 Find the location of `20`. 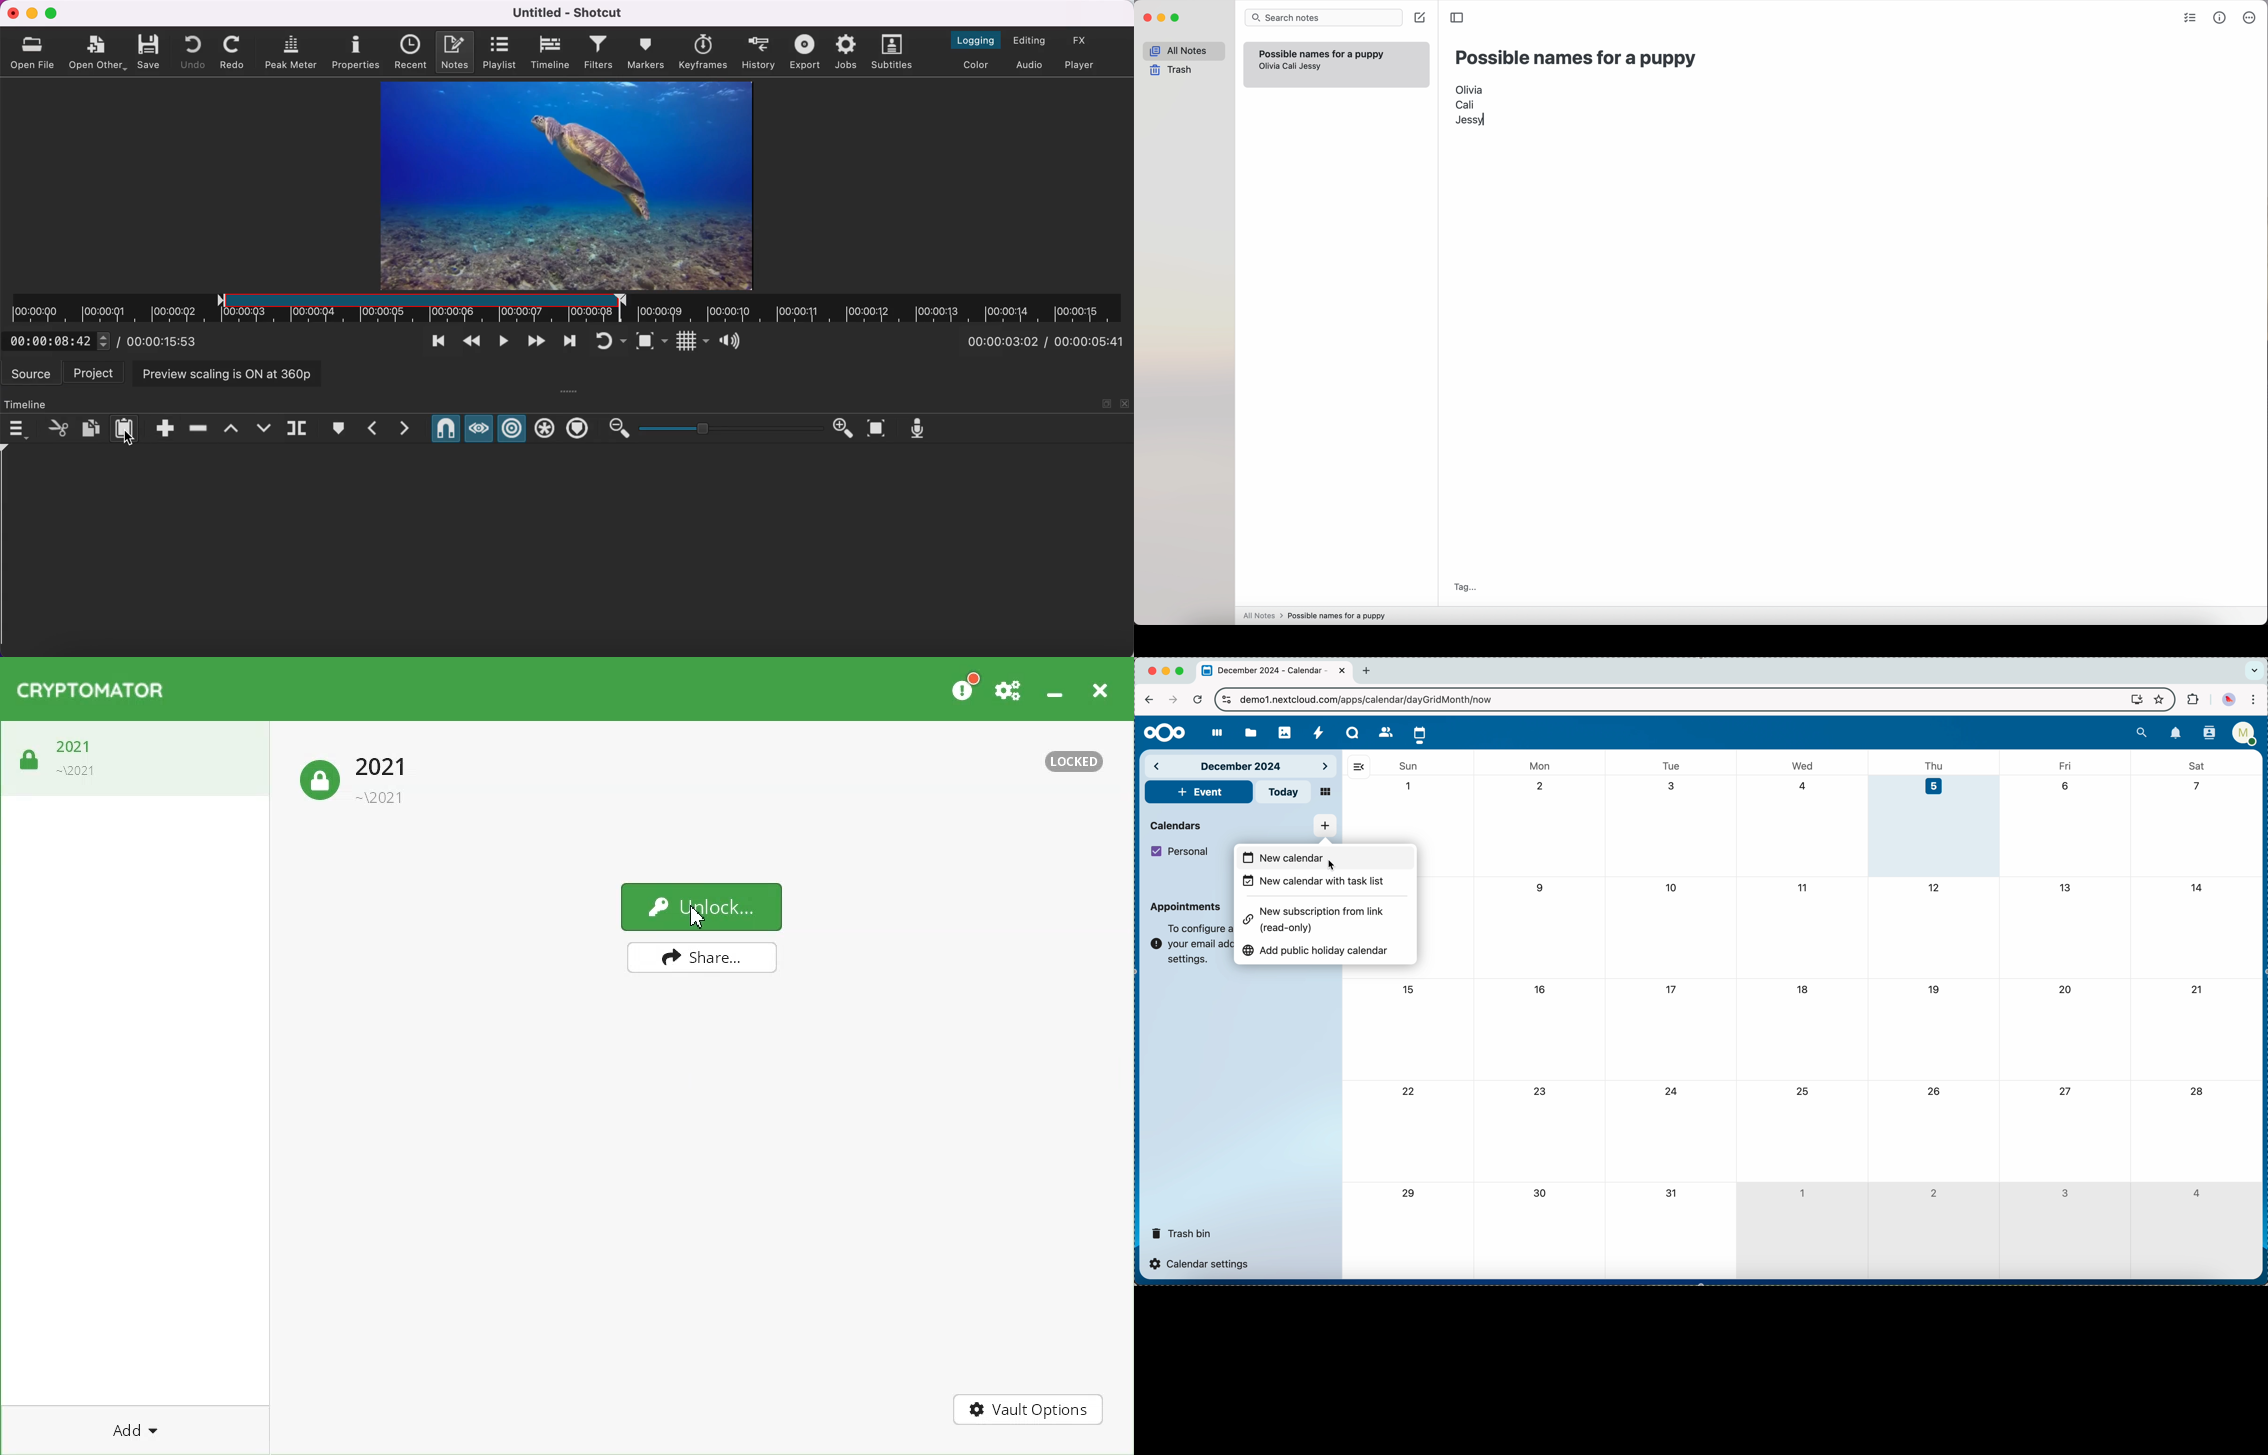

20 is located at coordinates (2066, 990).